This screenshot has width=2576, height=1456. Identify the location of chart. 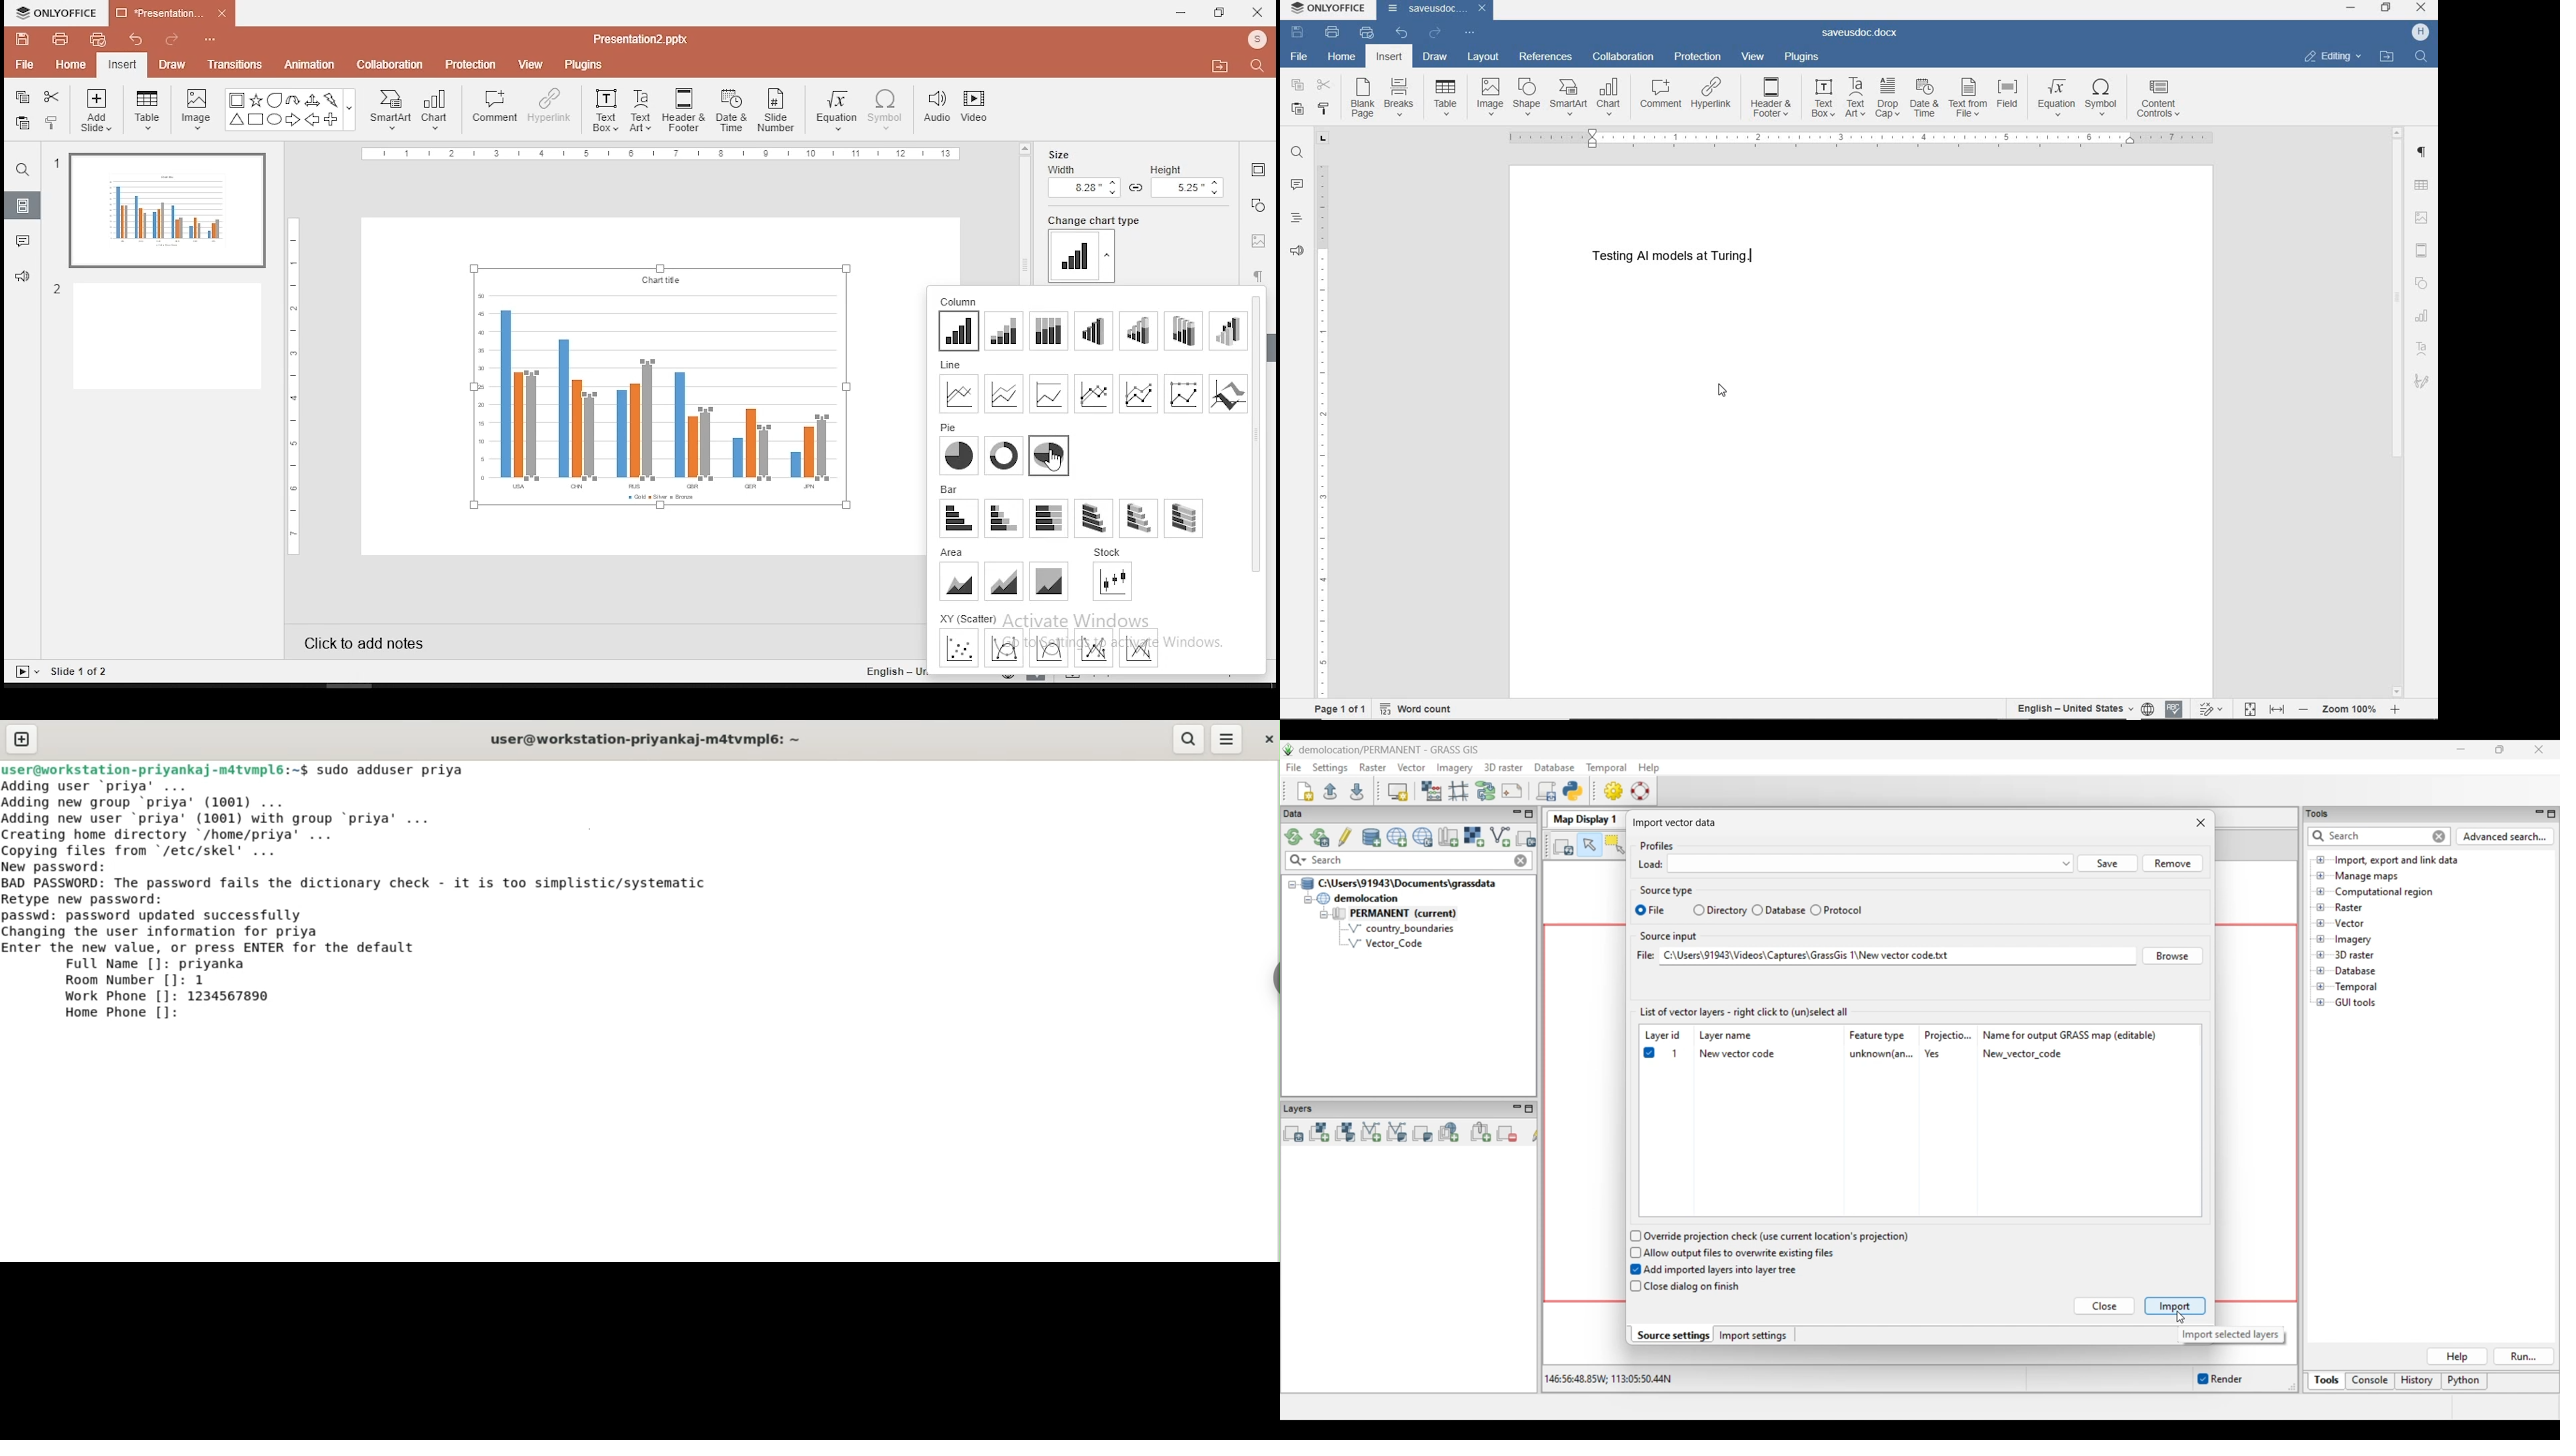
(437, 111).